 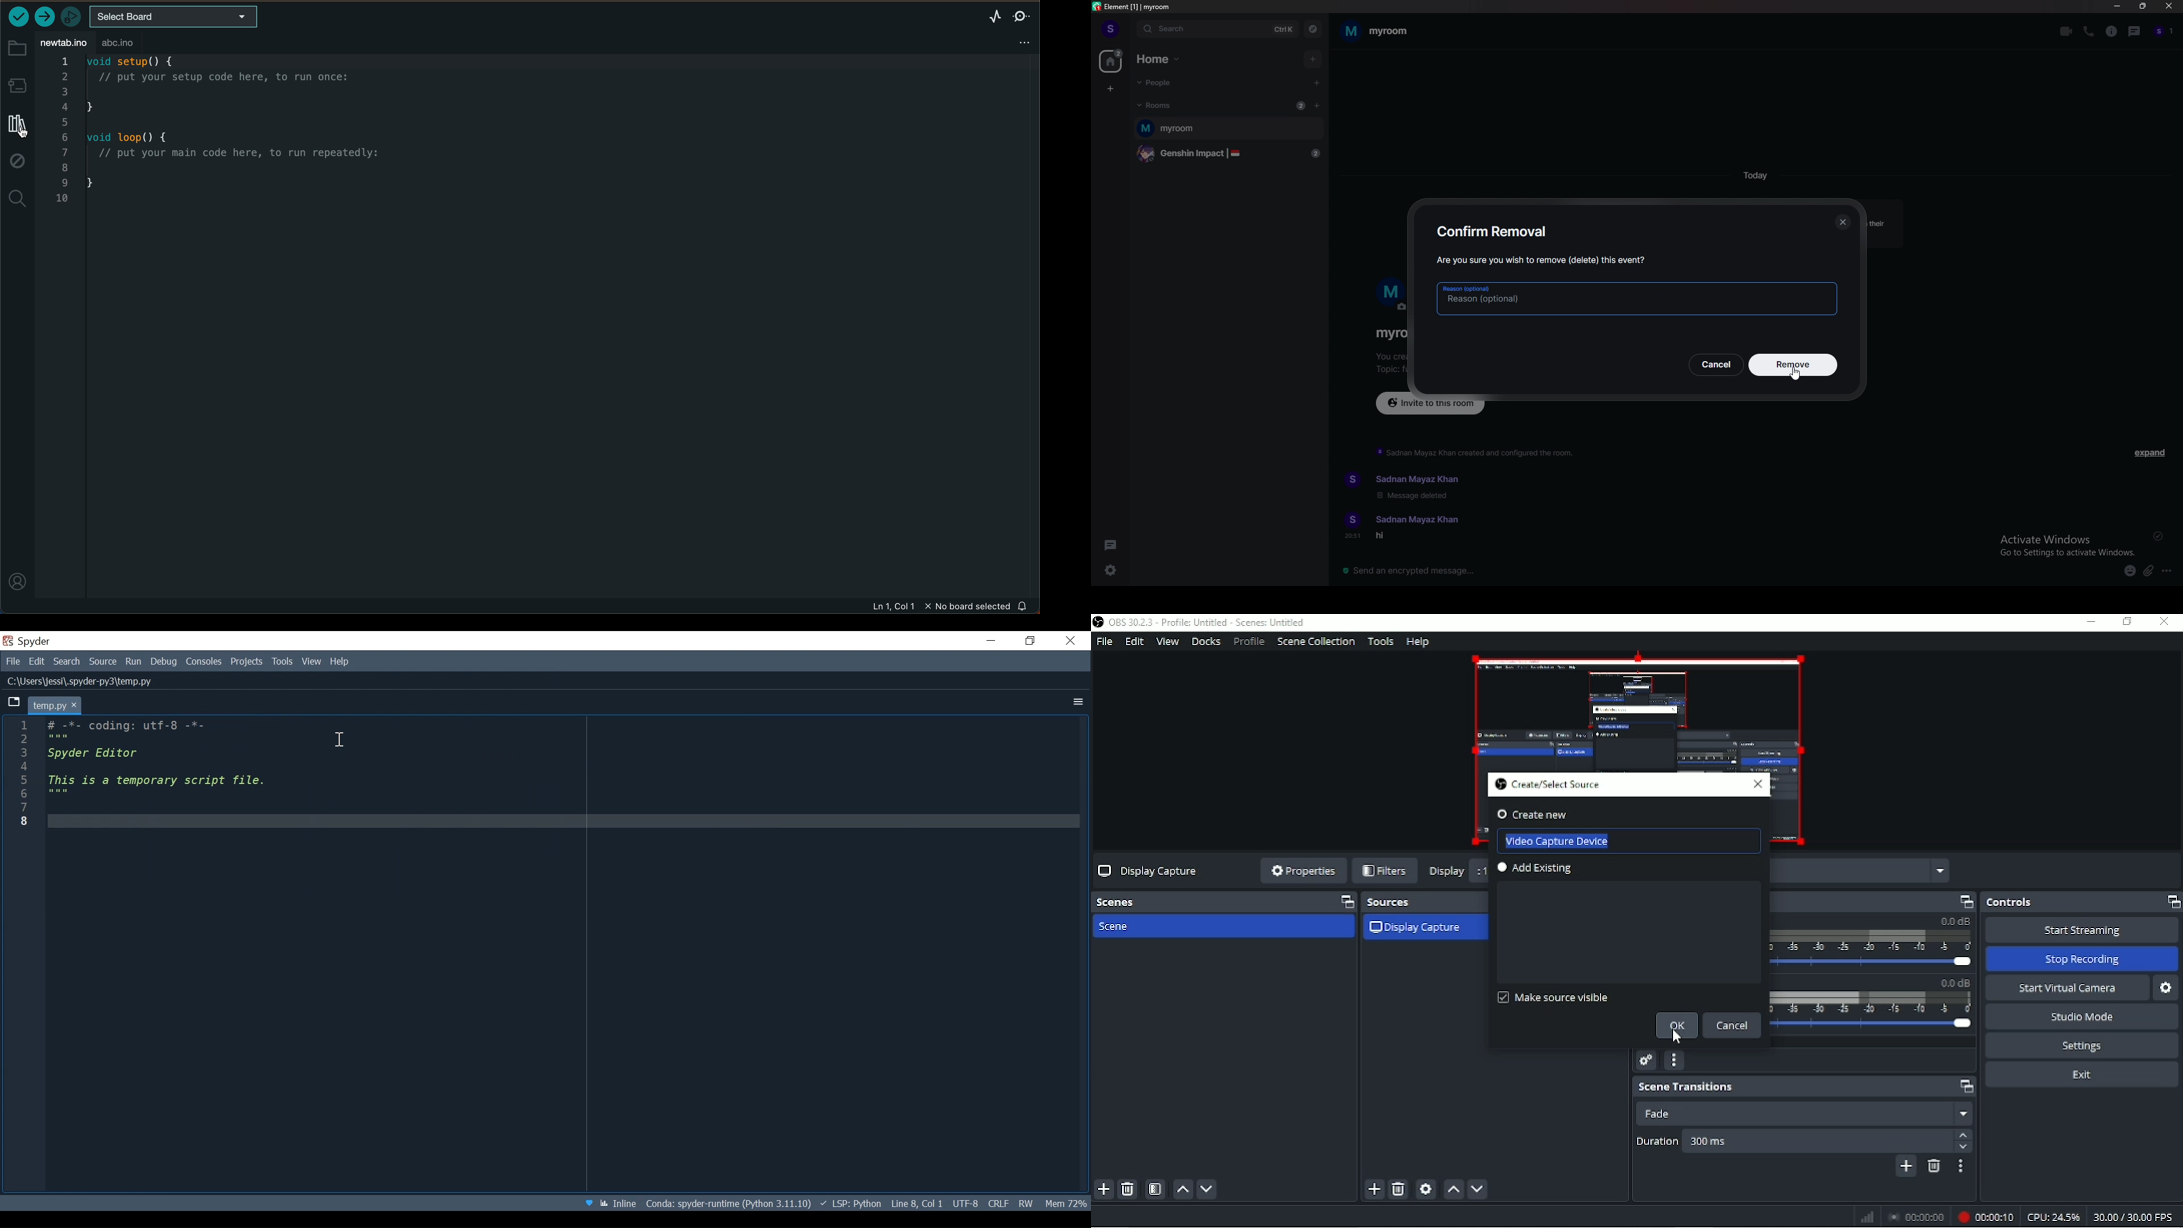 I want to click on Pointer, so click(x=1682, y=1037).